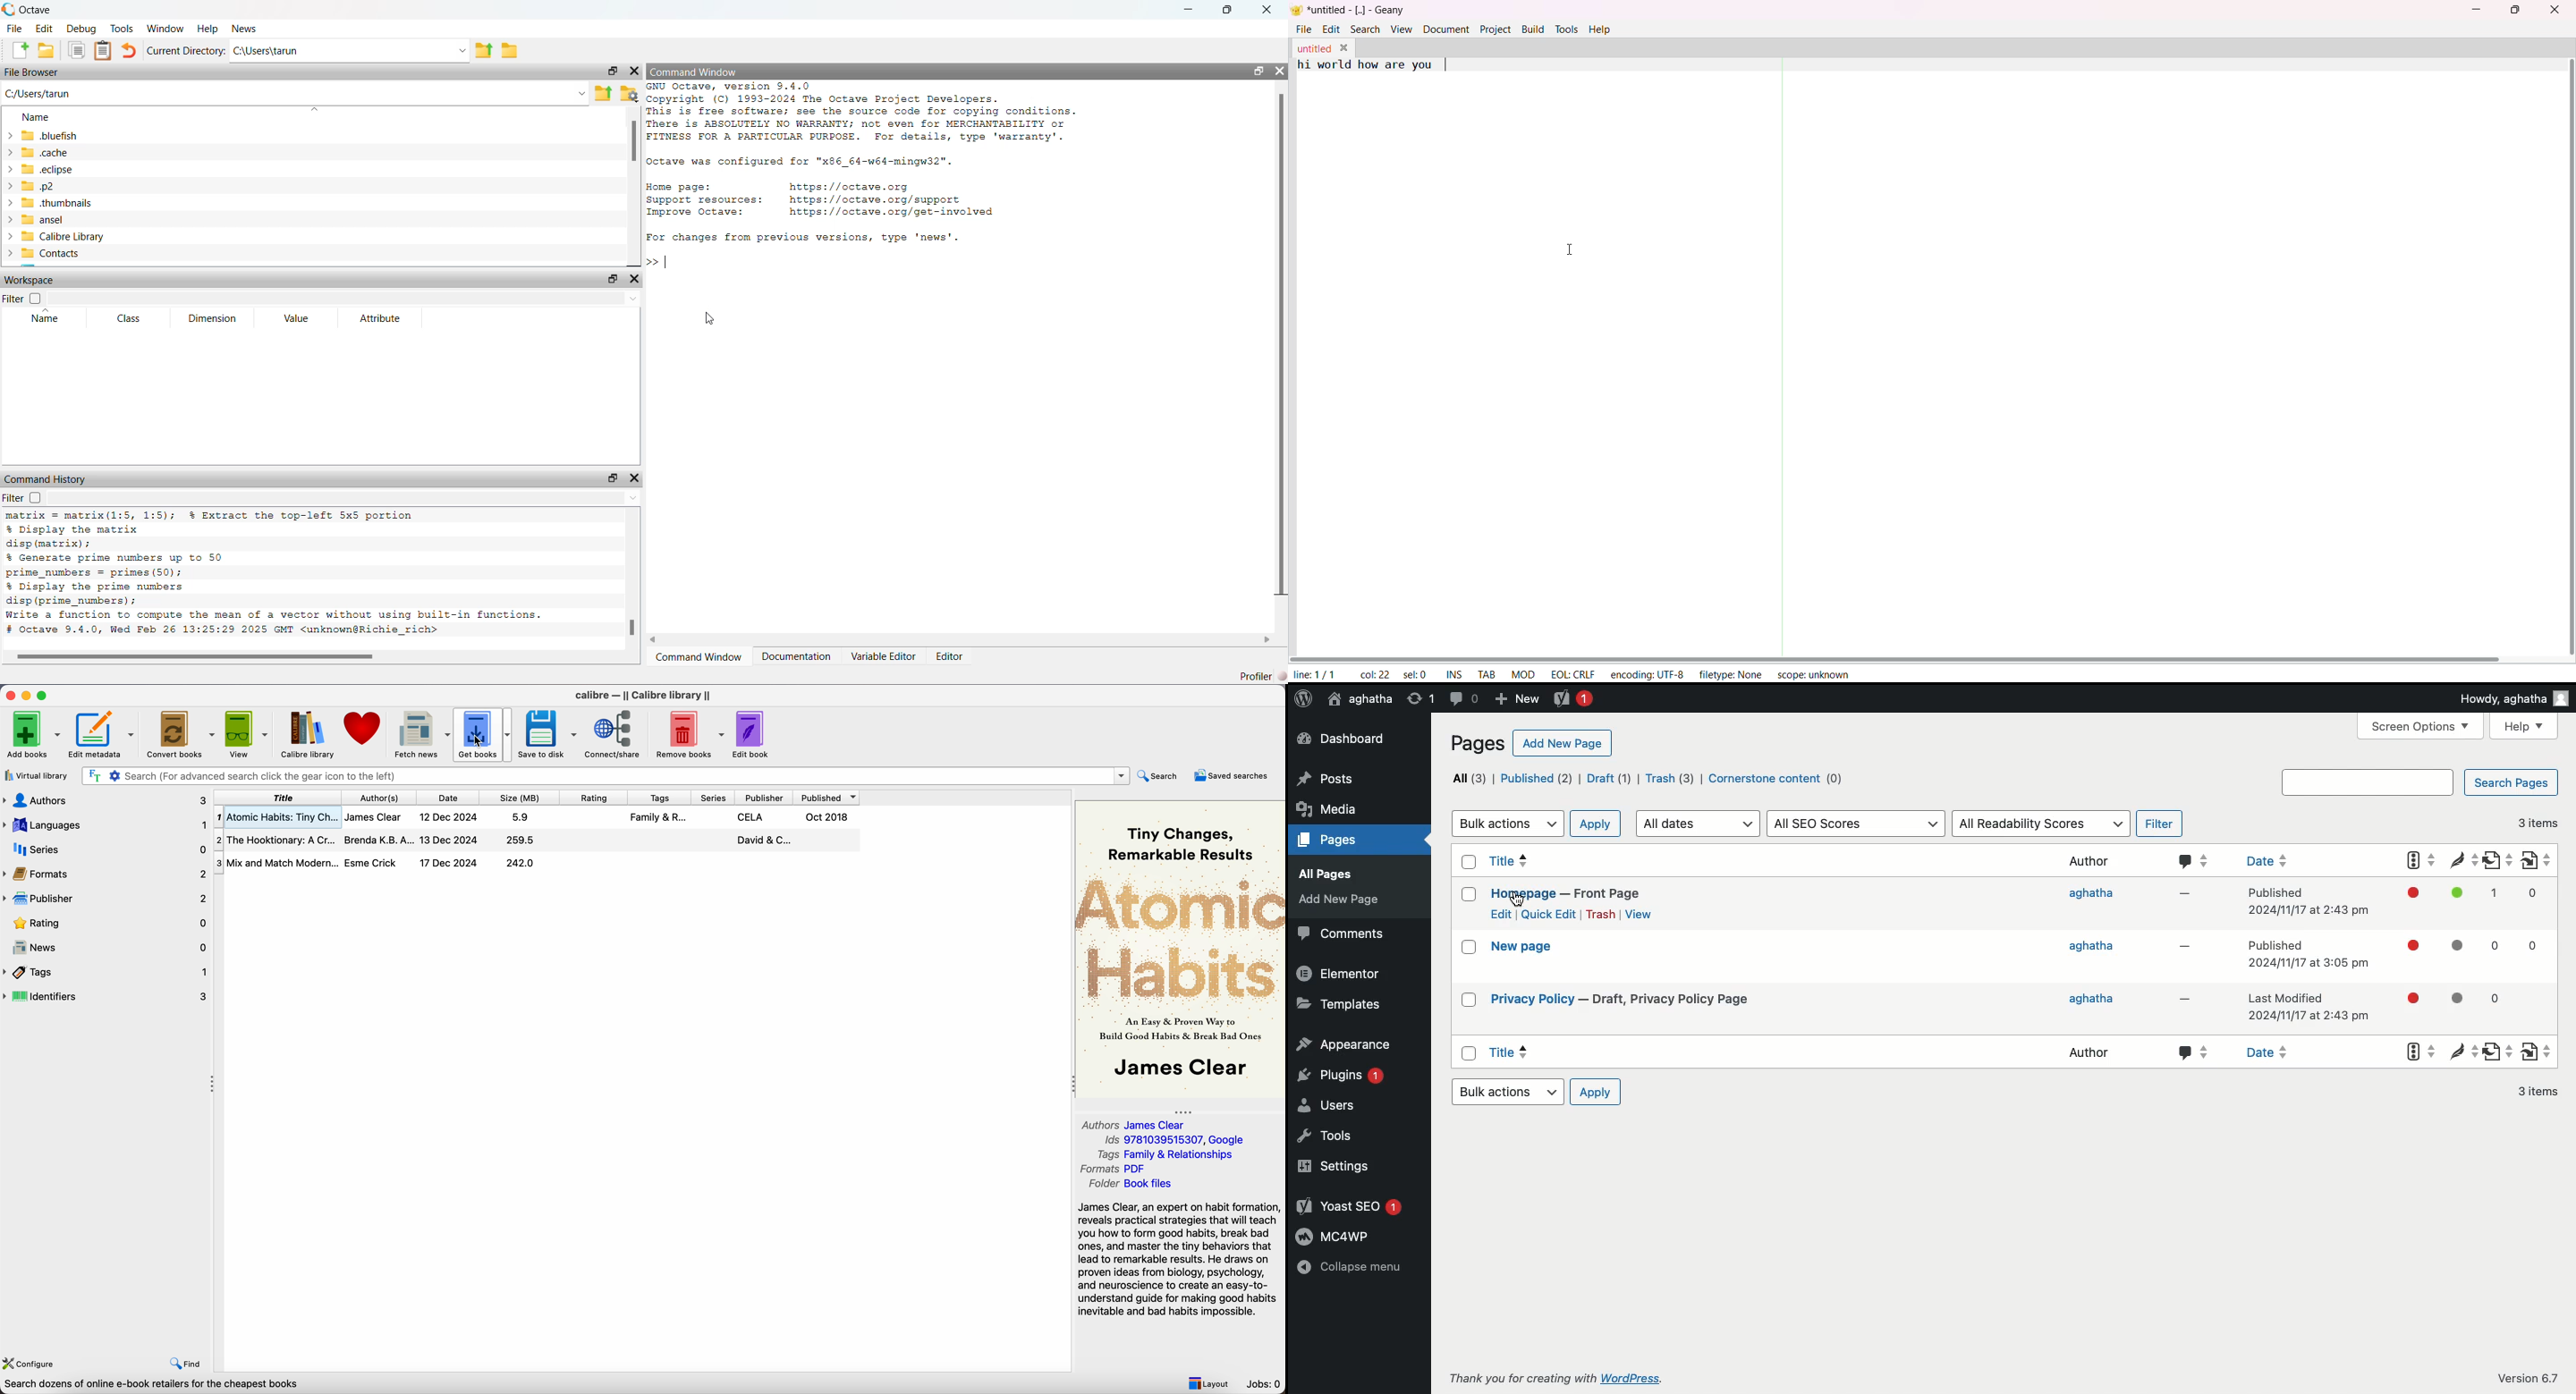 Image resolution: width=2576 pixels, height=1400 pixels. I want to click on Drop-down , so click(634, 300).